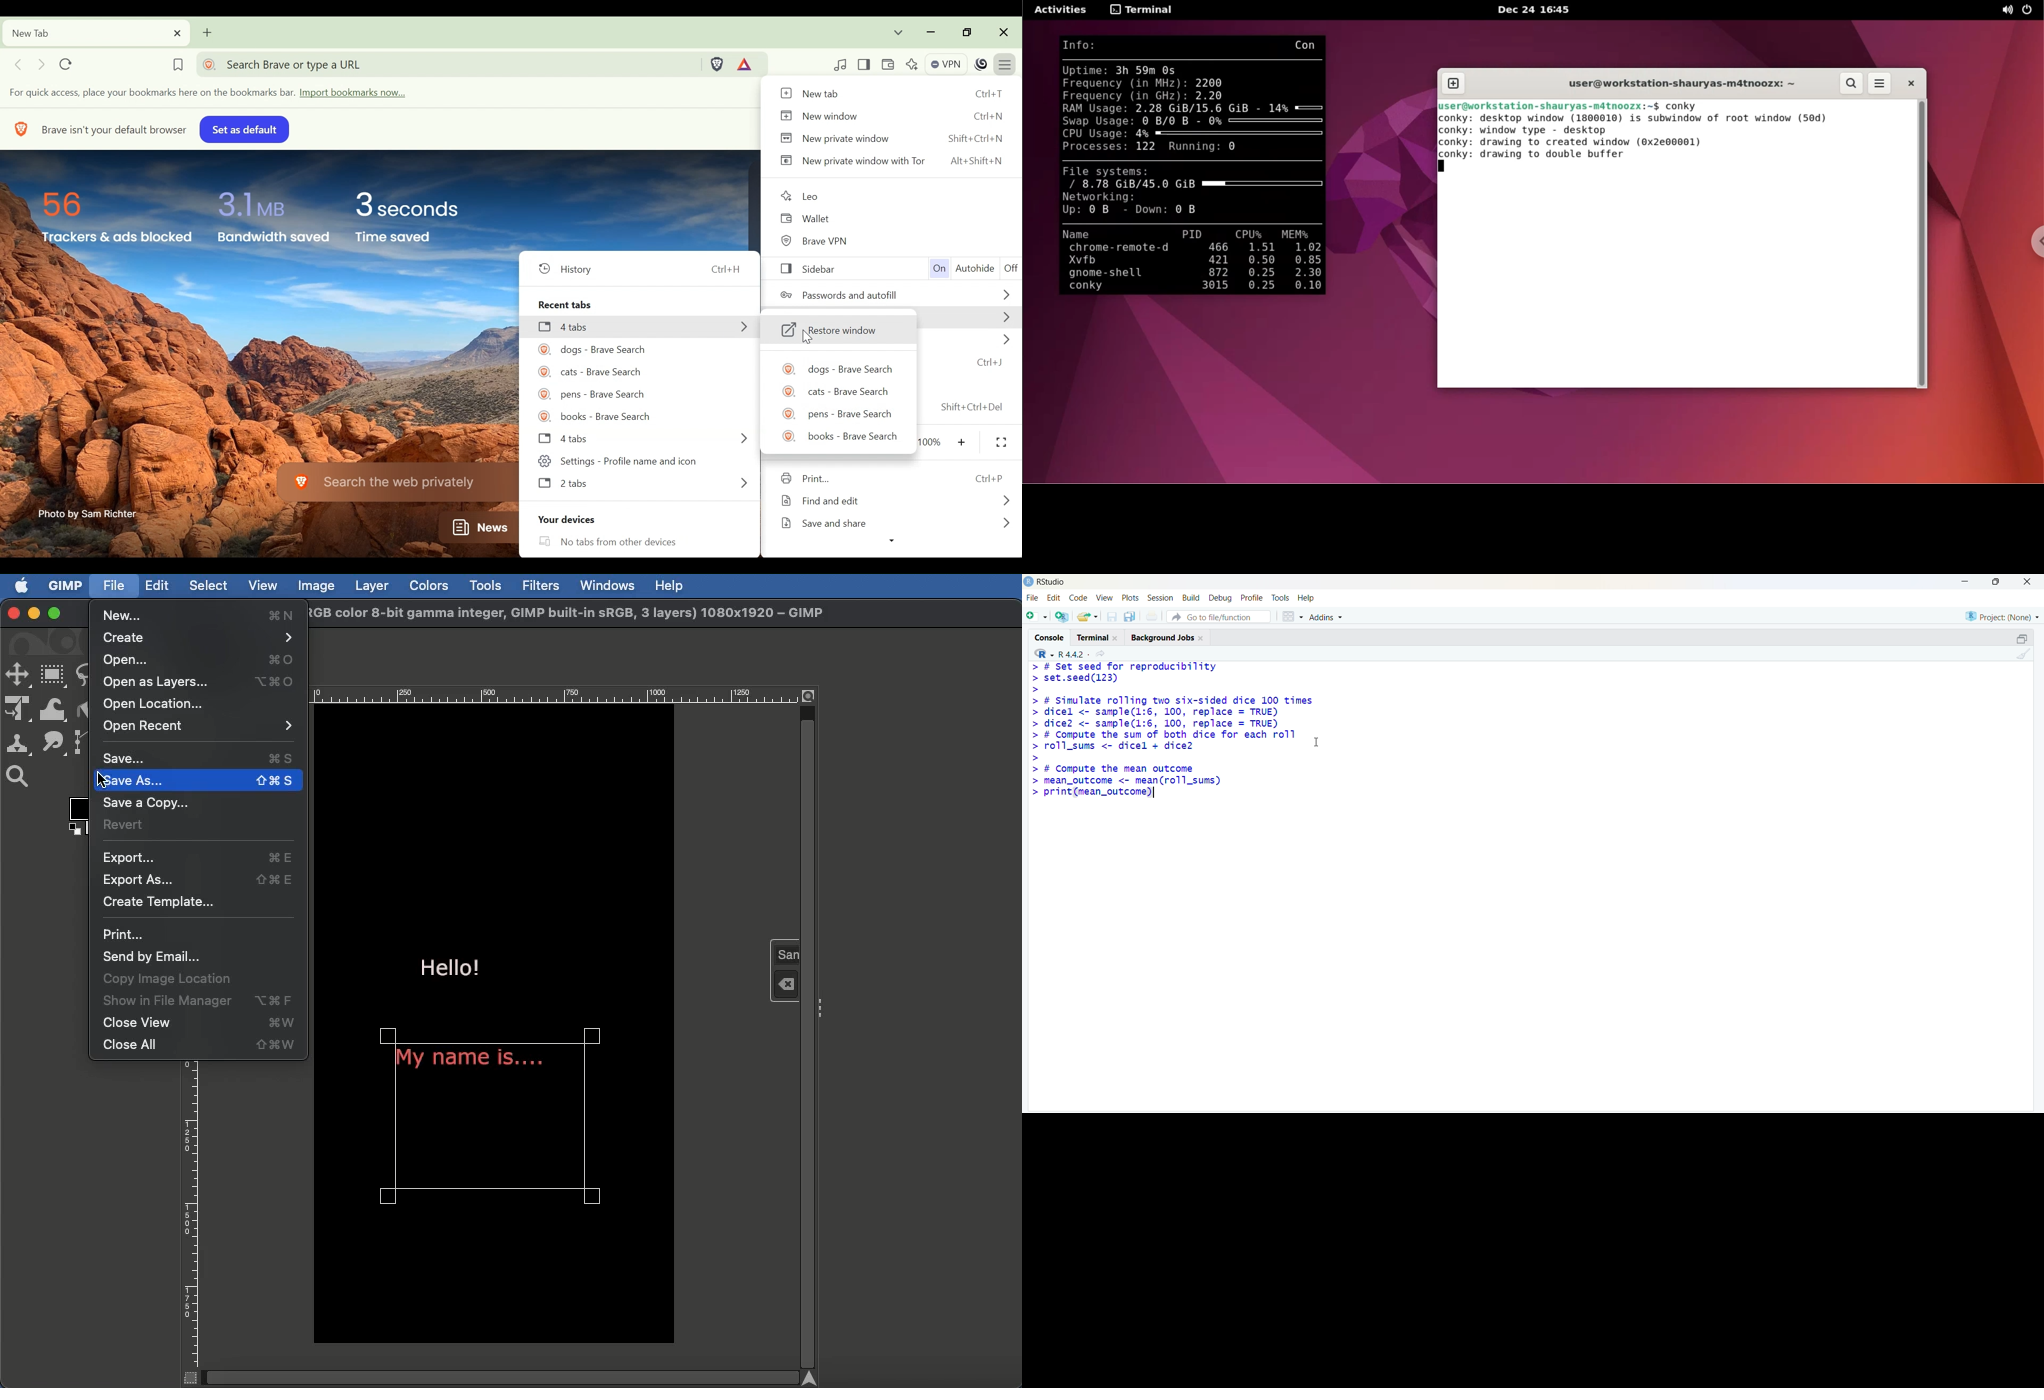 The width and height of the screenshot is (2044, 1400). I want to click on share icon , so click(1101, 654).